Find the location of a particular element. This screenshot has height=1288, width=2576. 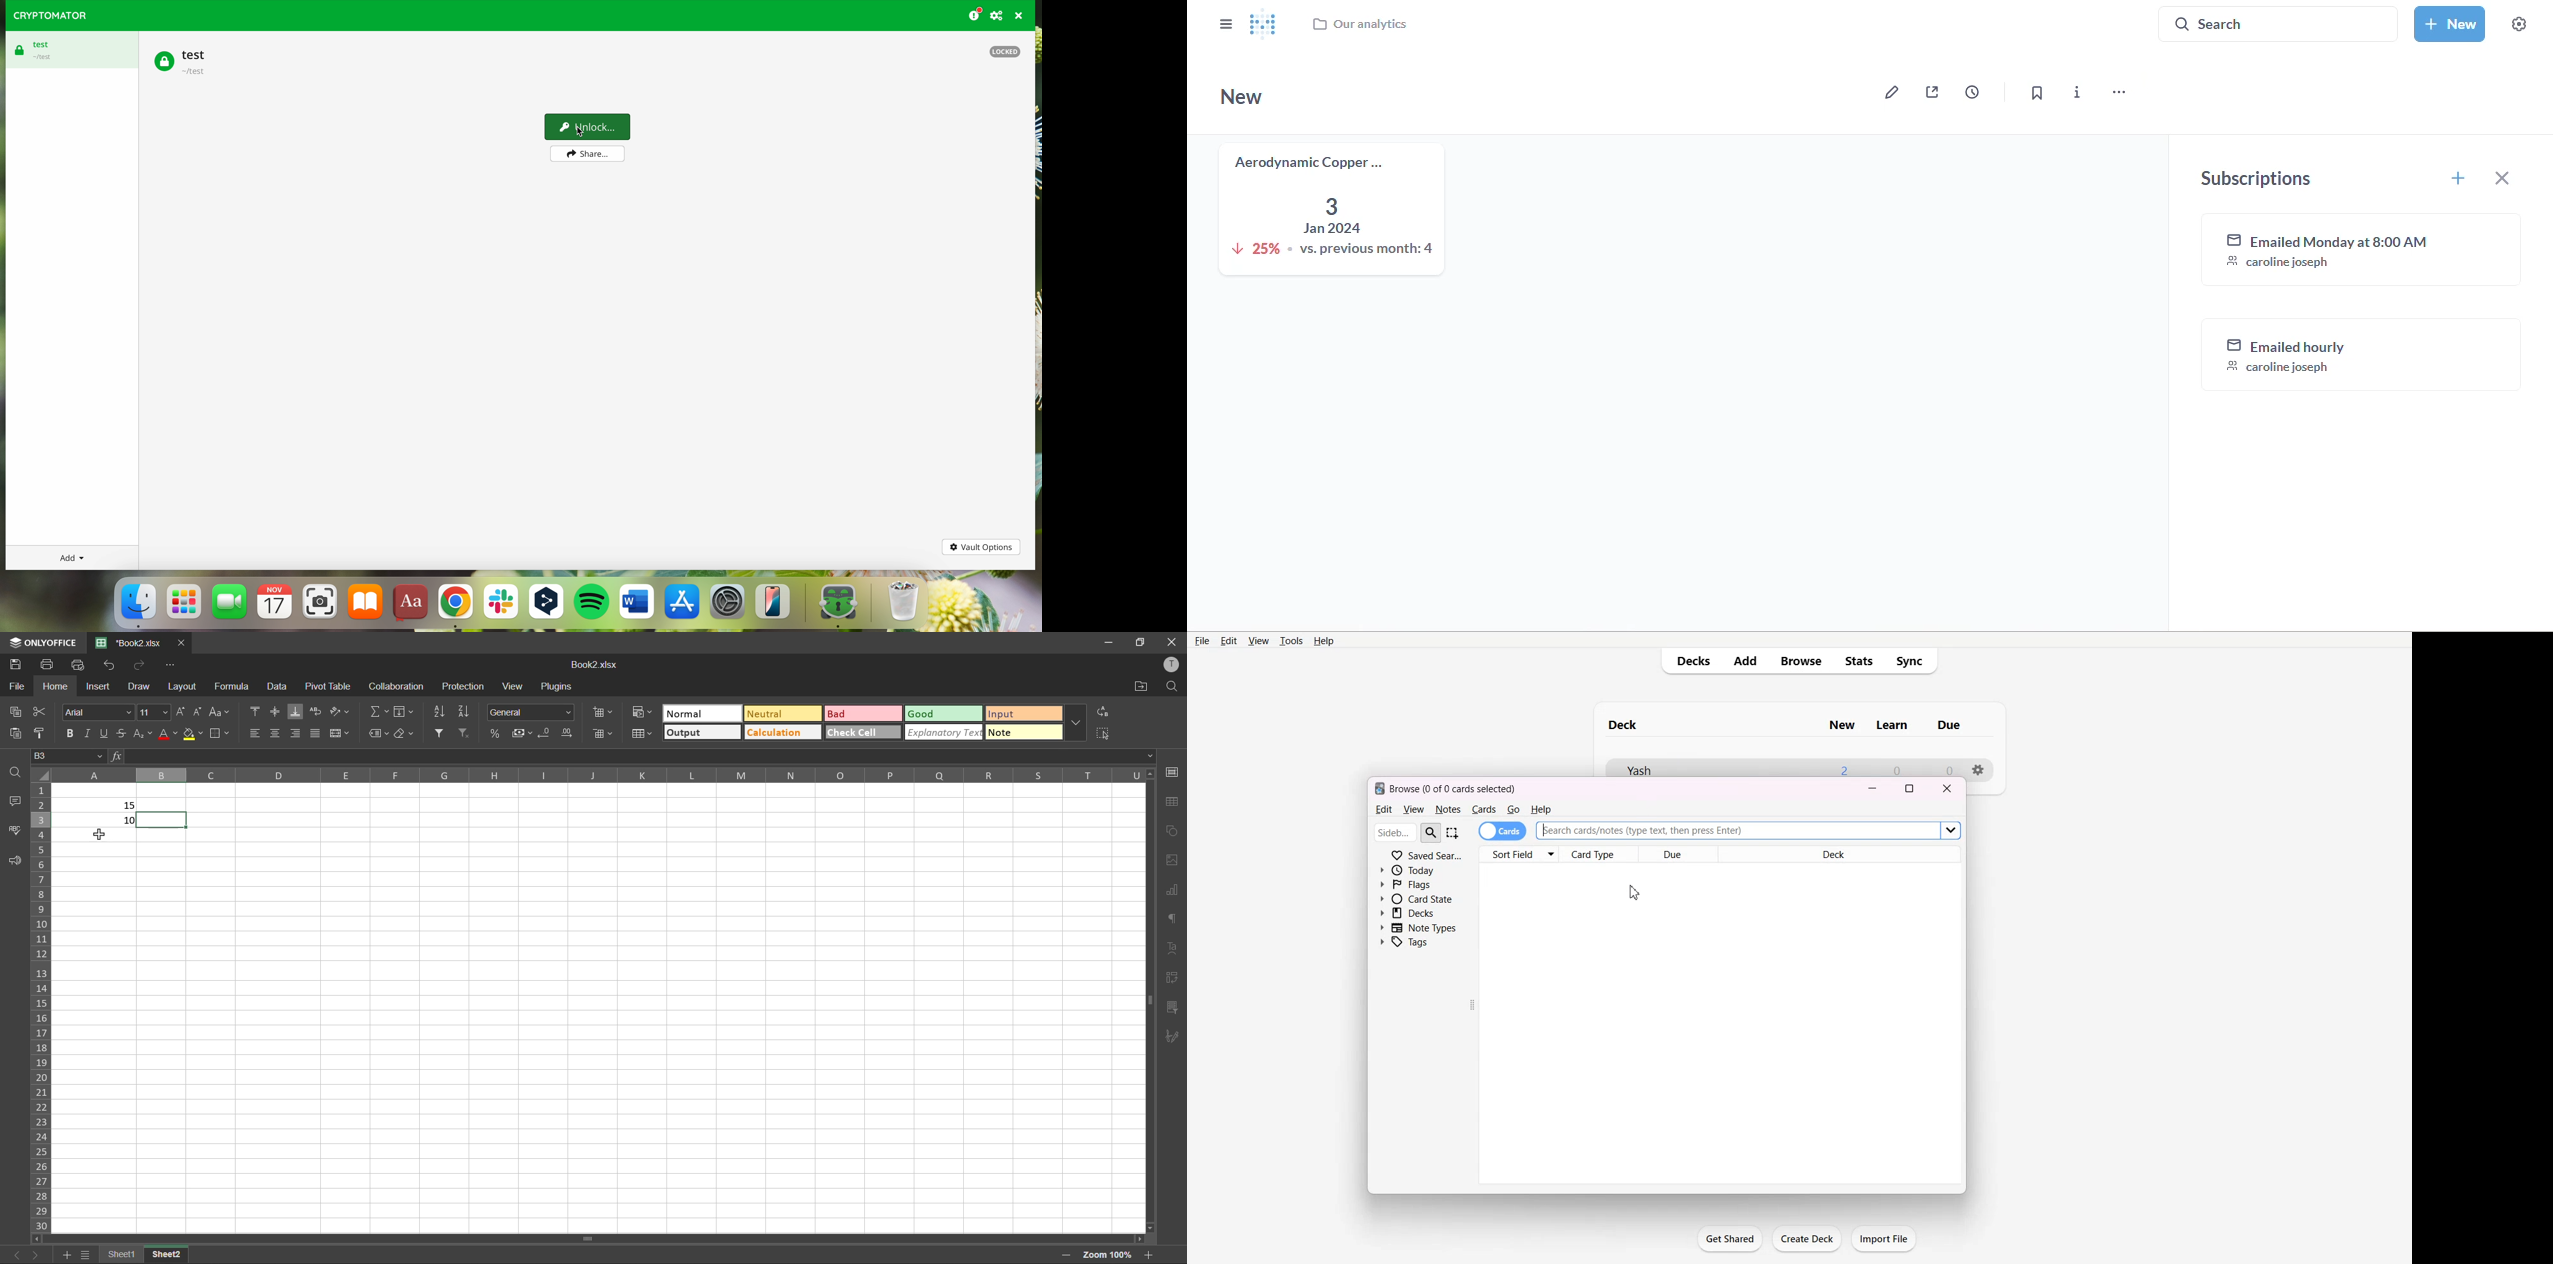

Stats is located at coordinates (1859, 661).